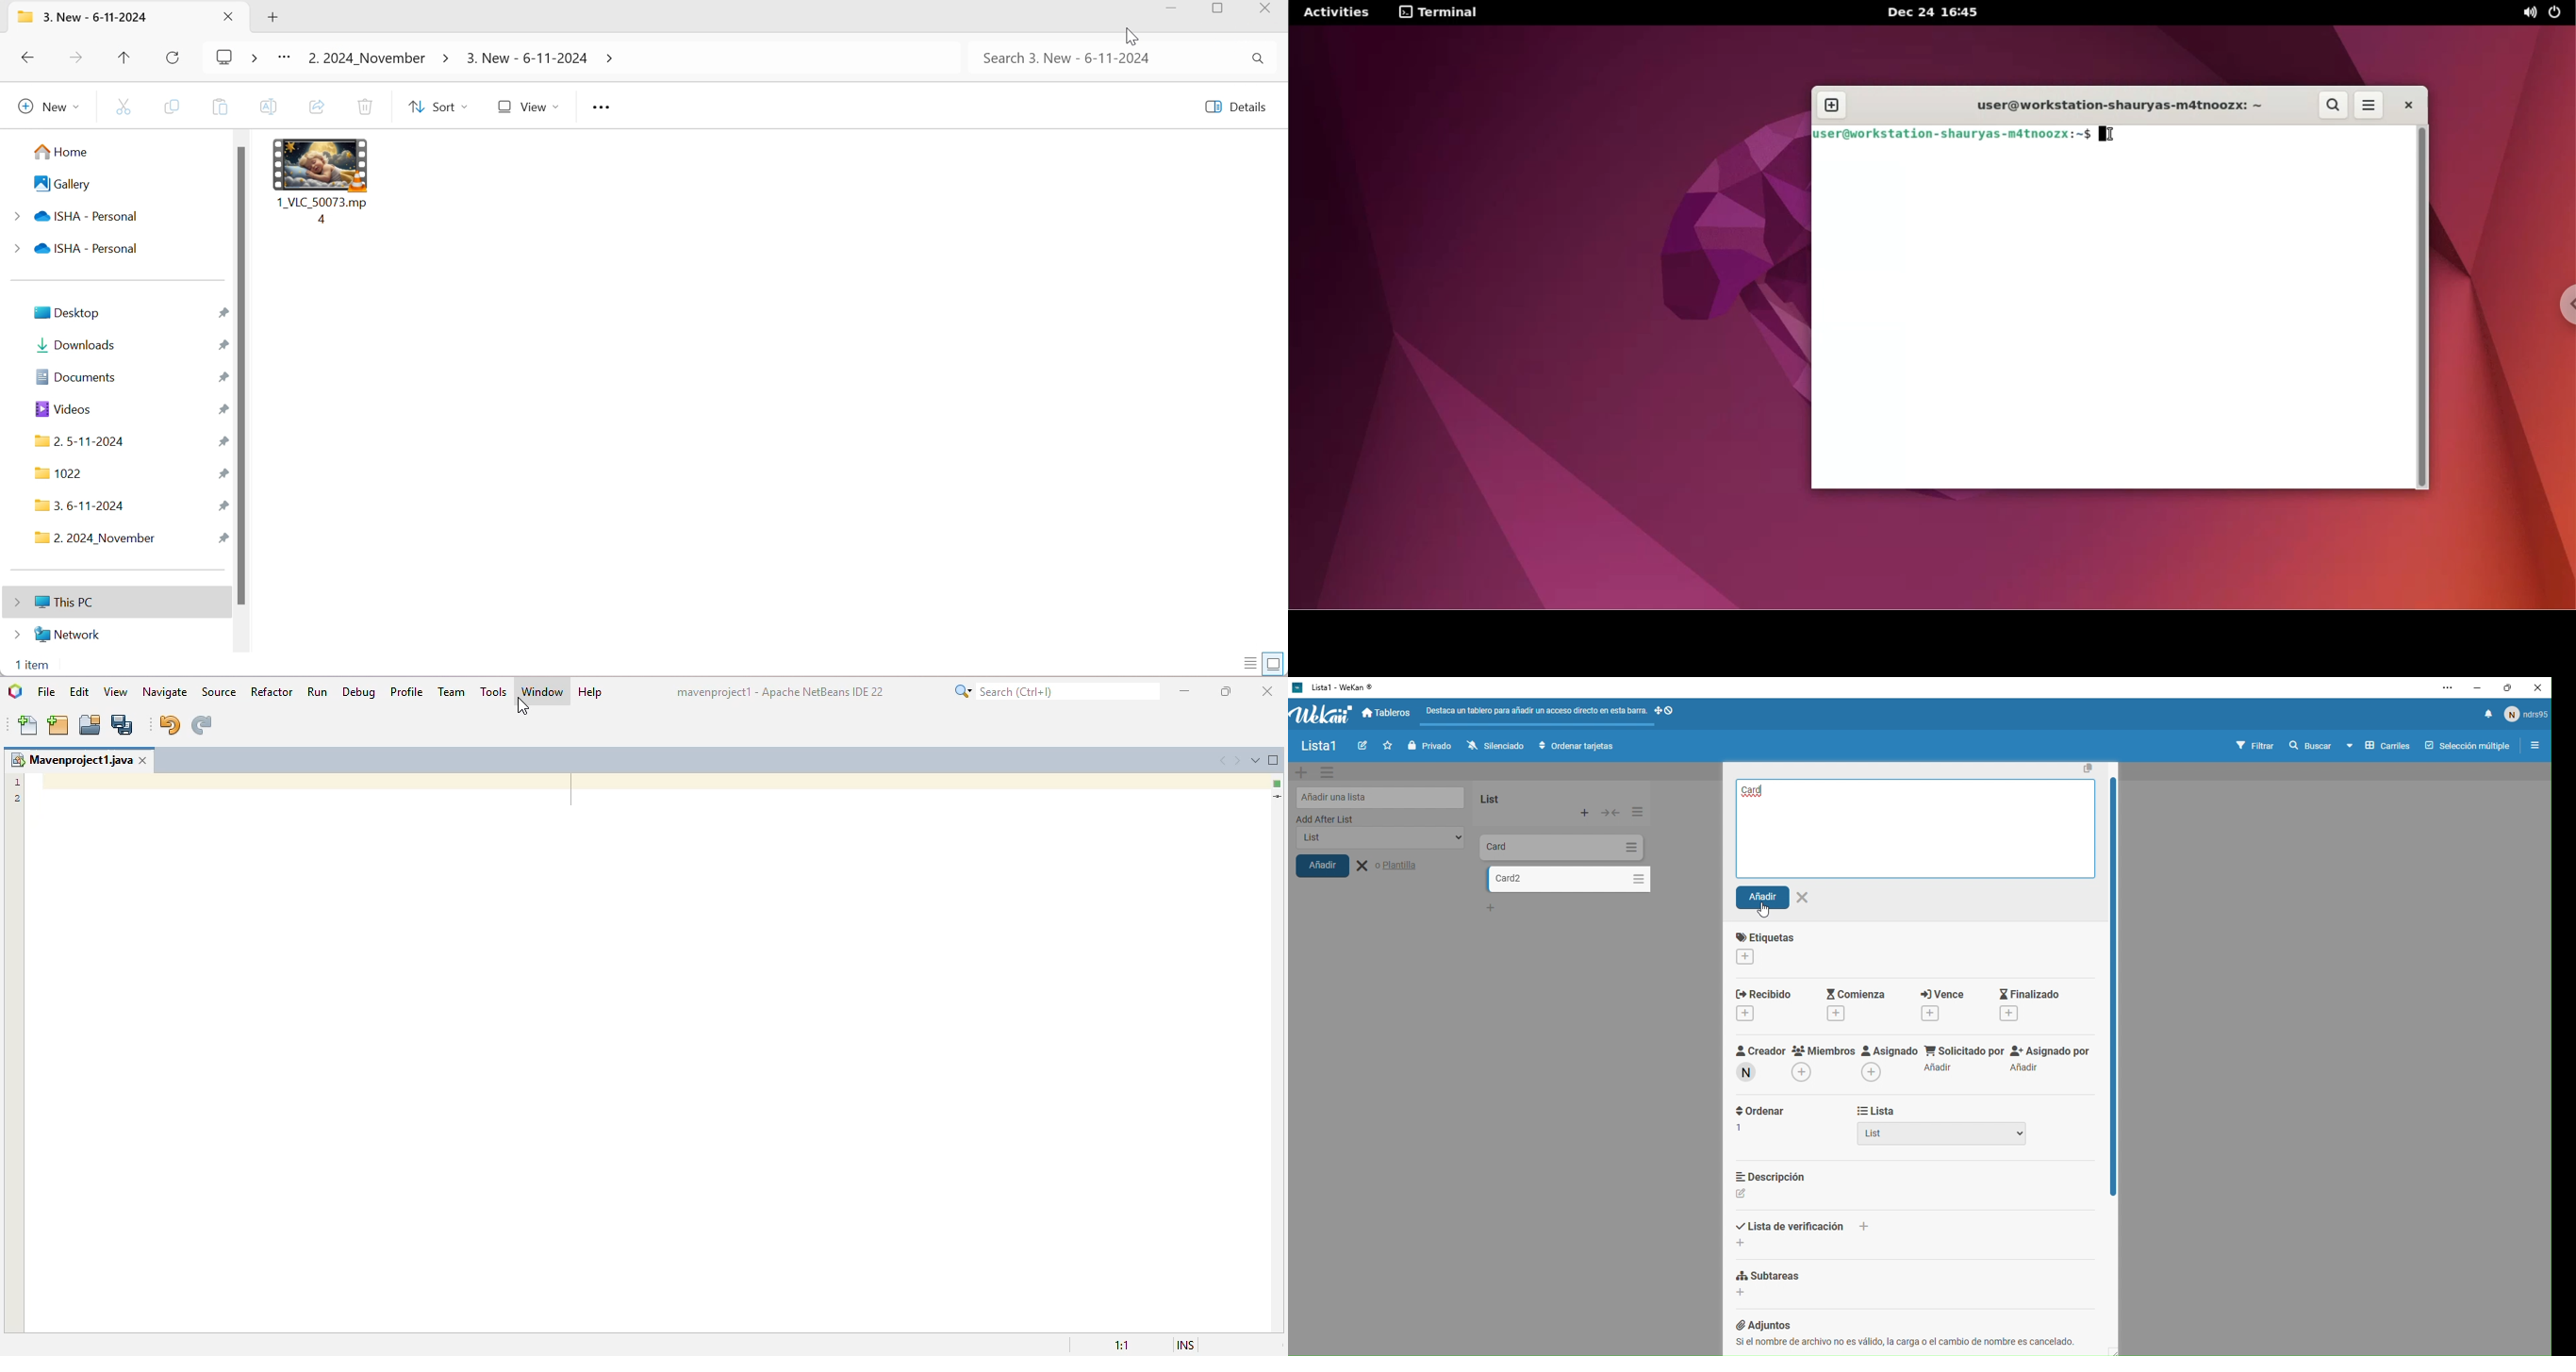 This screenshot has height=1372, width=2576. Describe the element at coordinates (272, 19) in the screenshot. I see `Add new tab` at that location.